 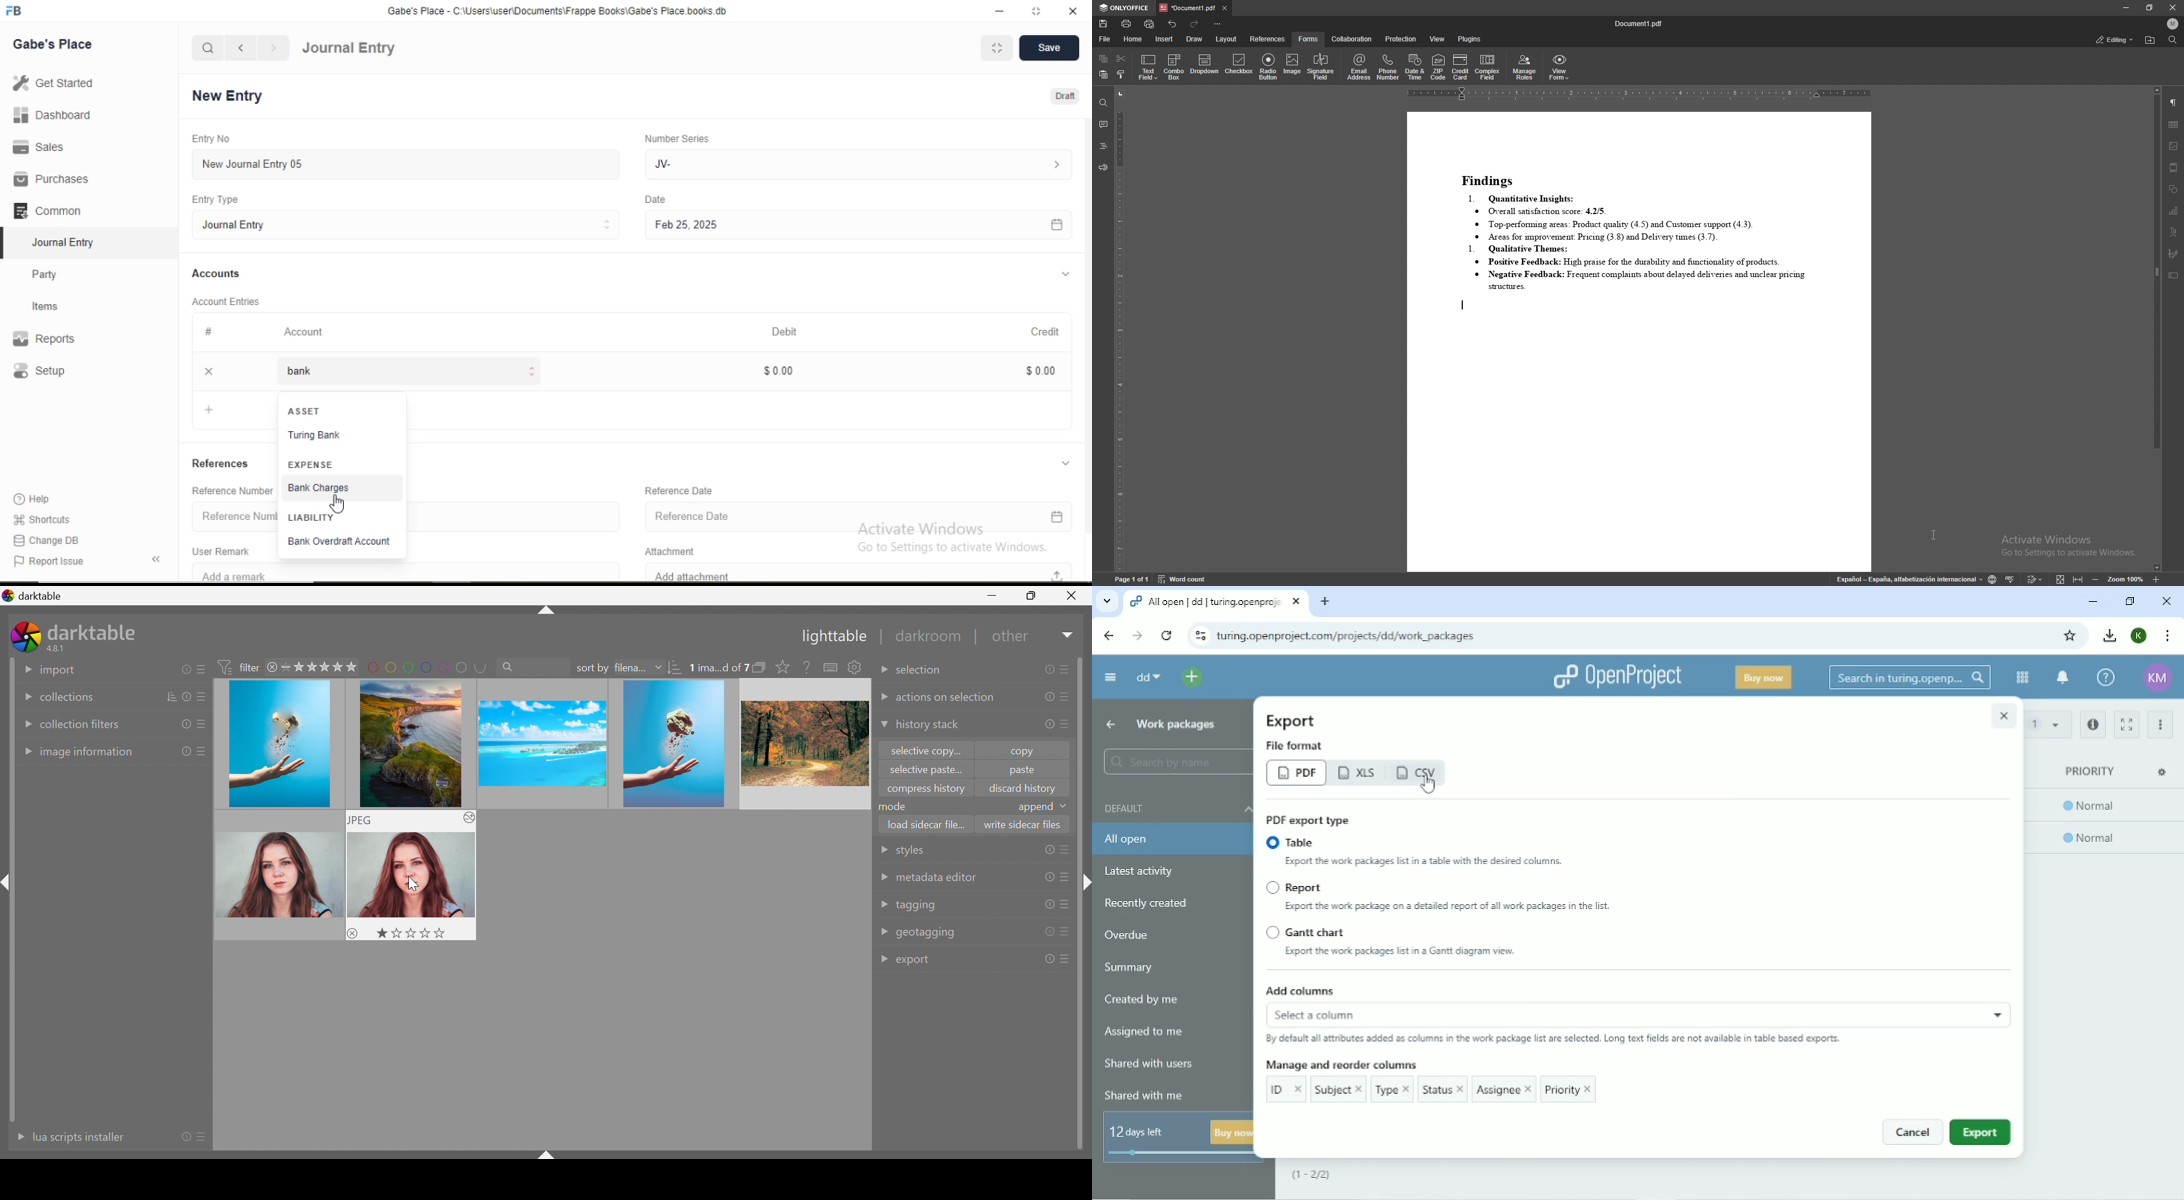 I want to click on Setup, so click(x=64, y=373).